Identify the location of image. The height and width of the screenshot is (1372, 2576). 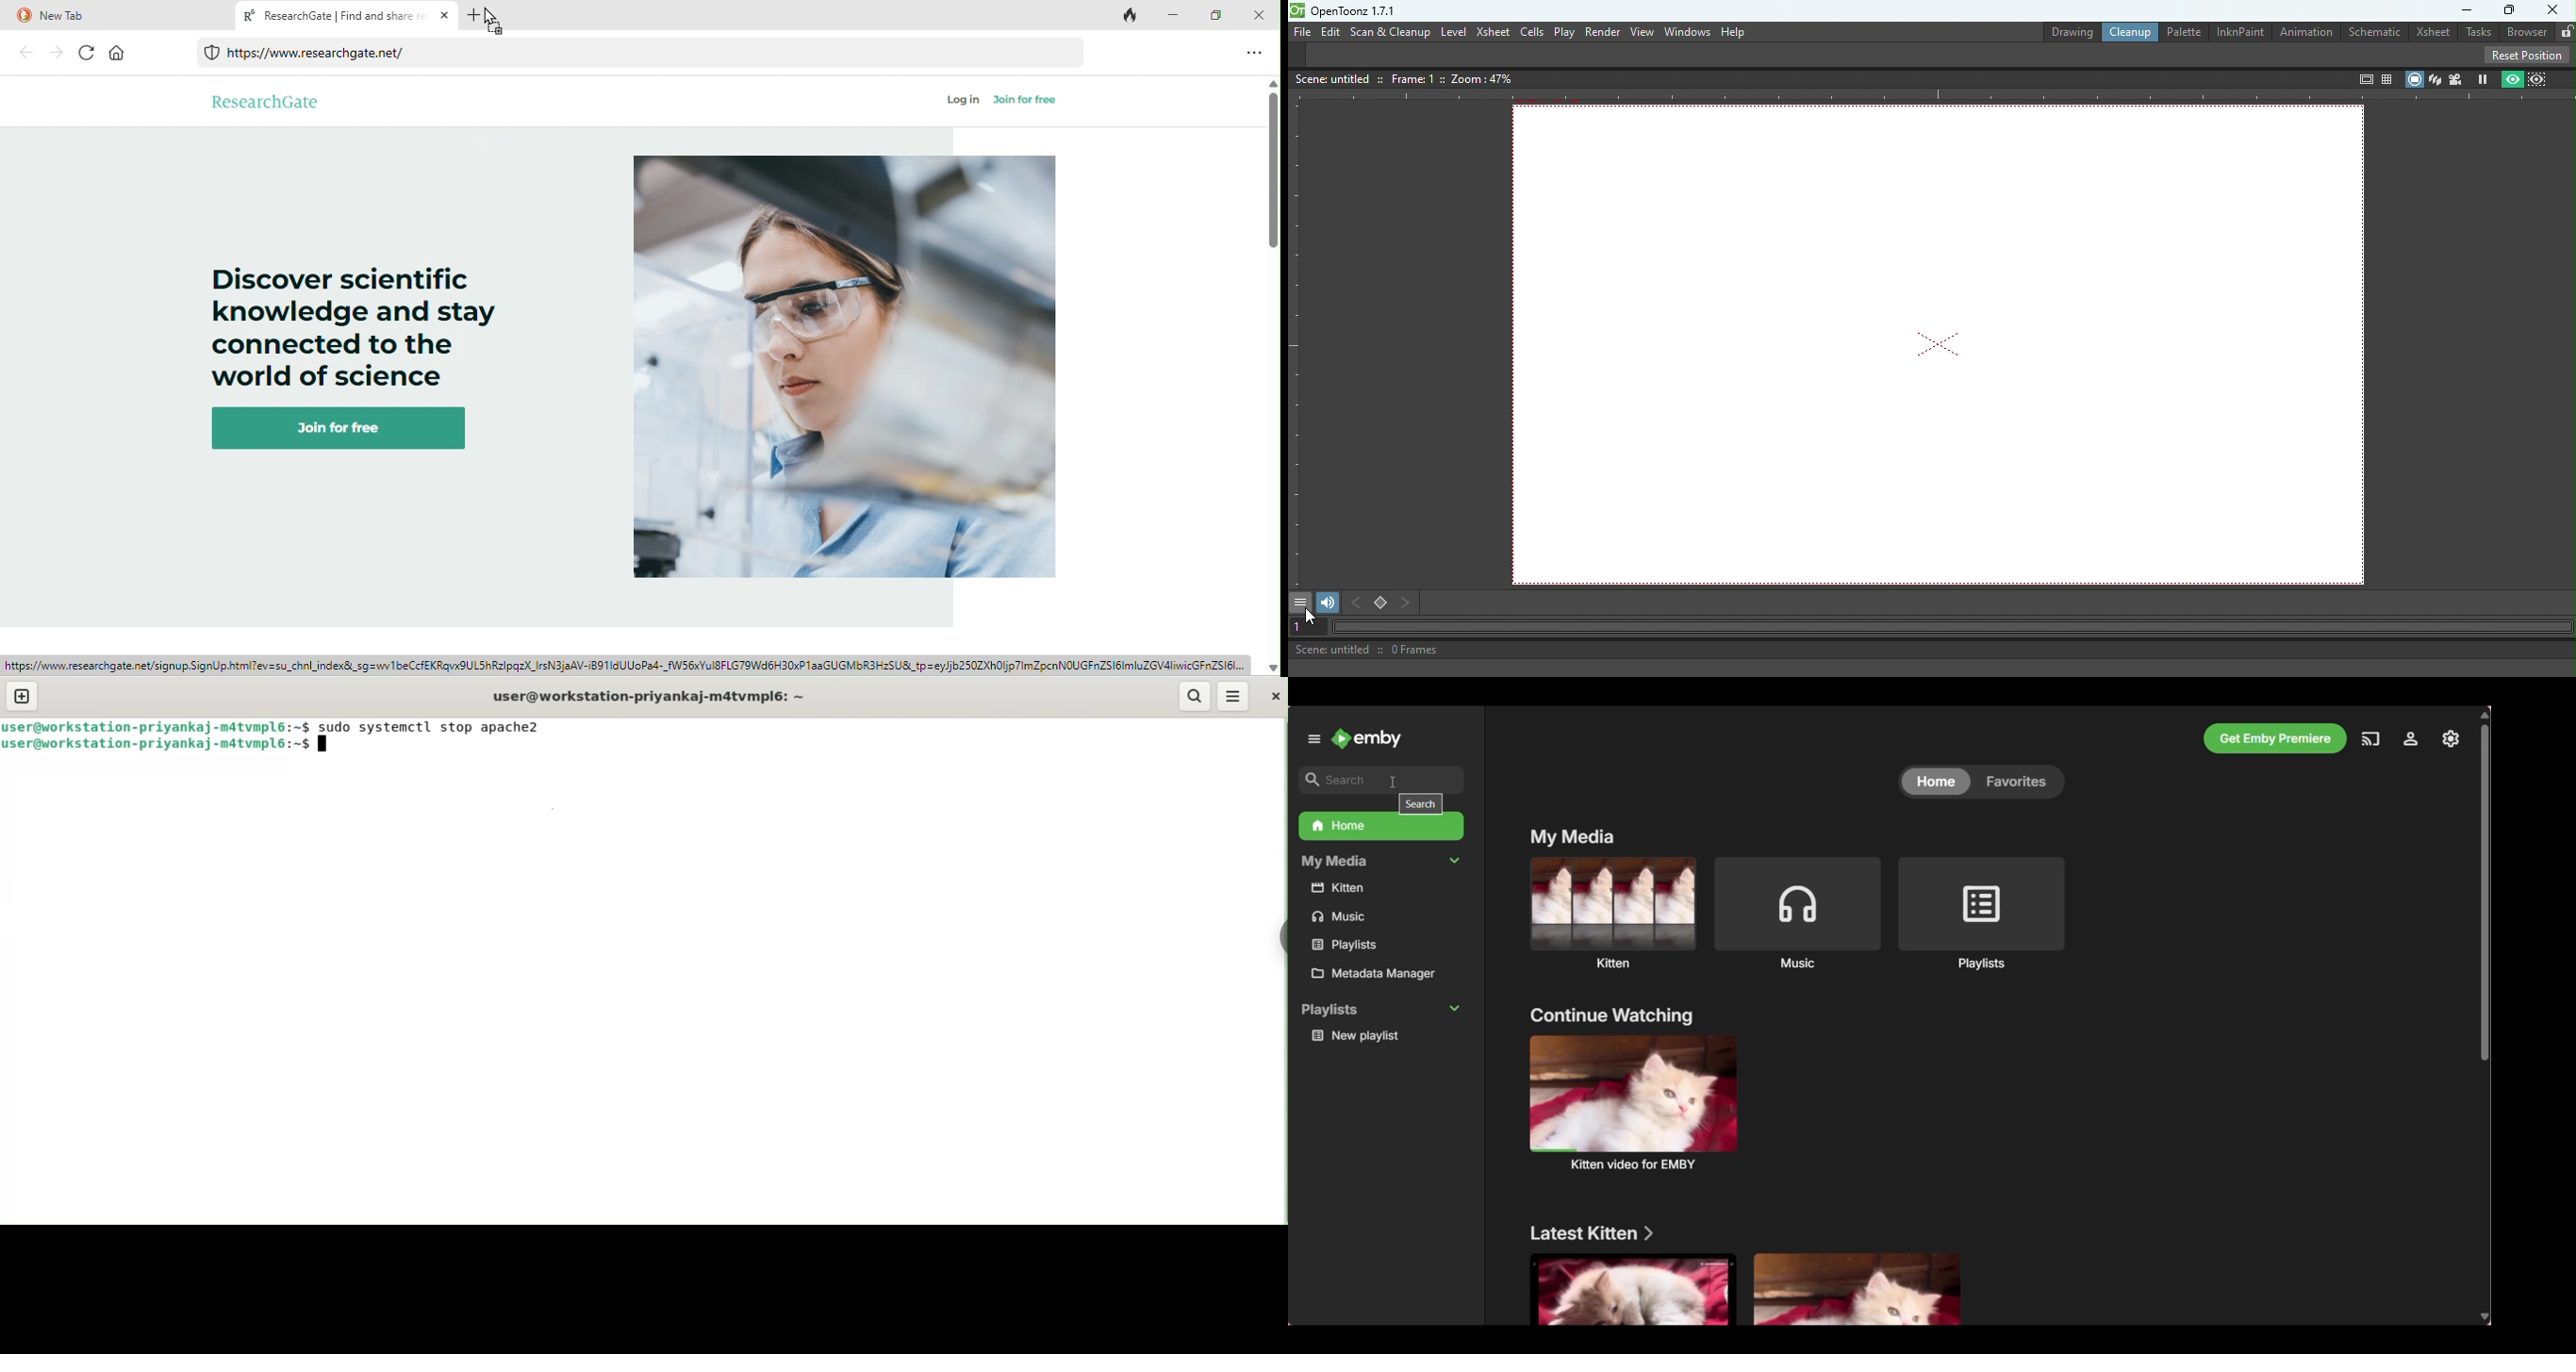
(847, 369).